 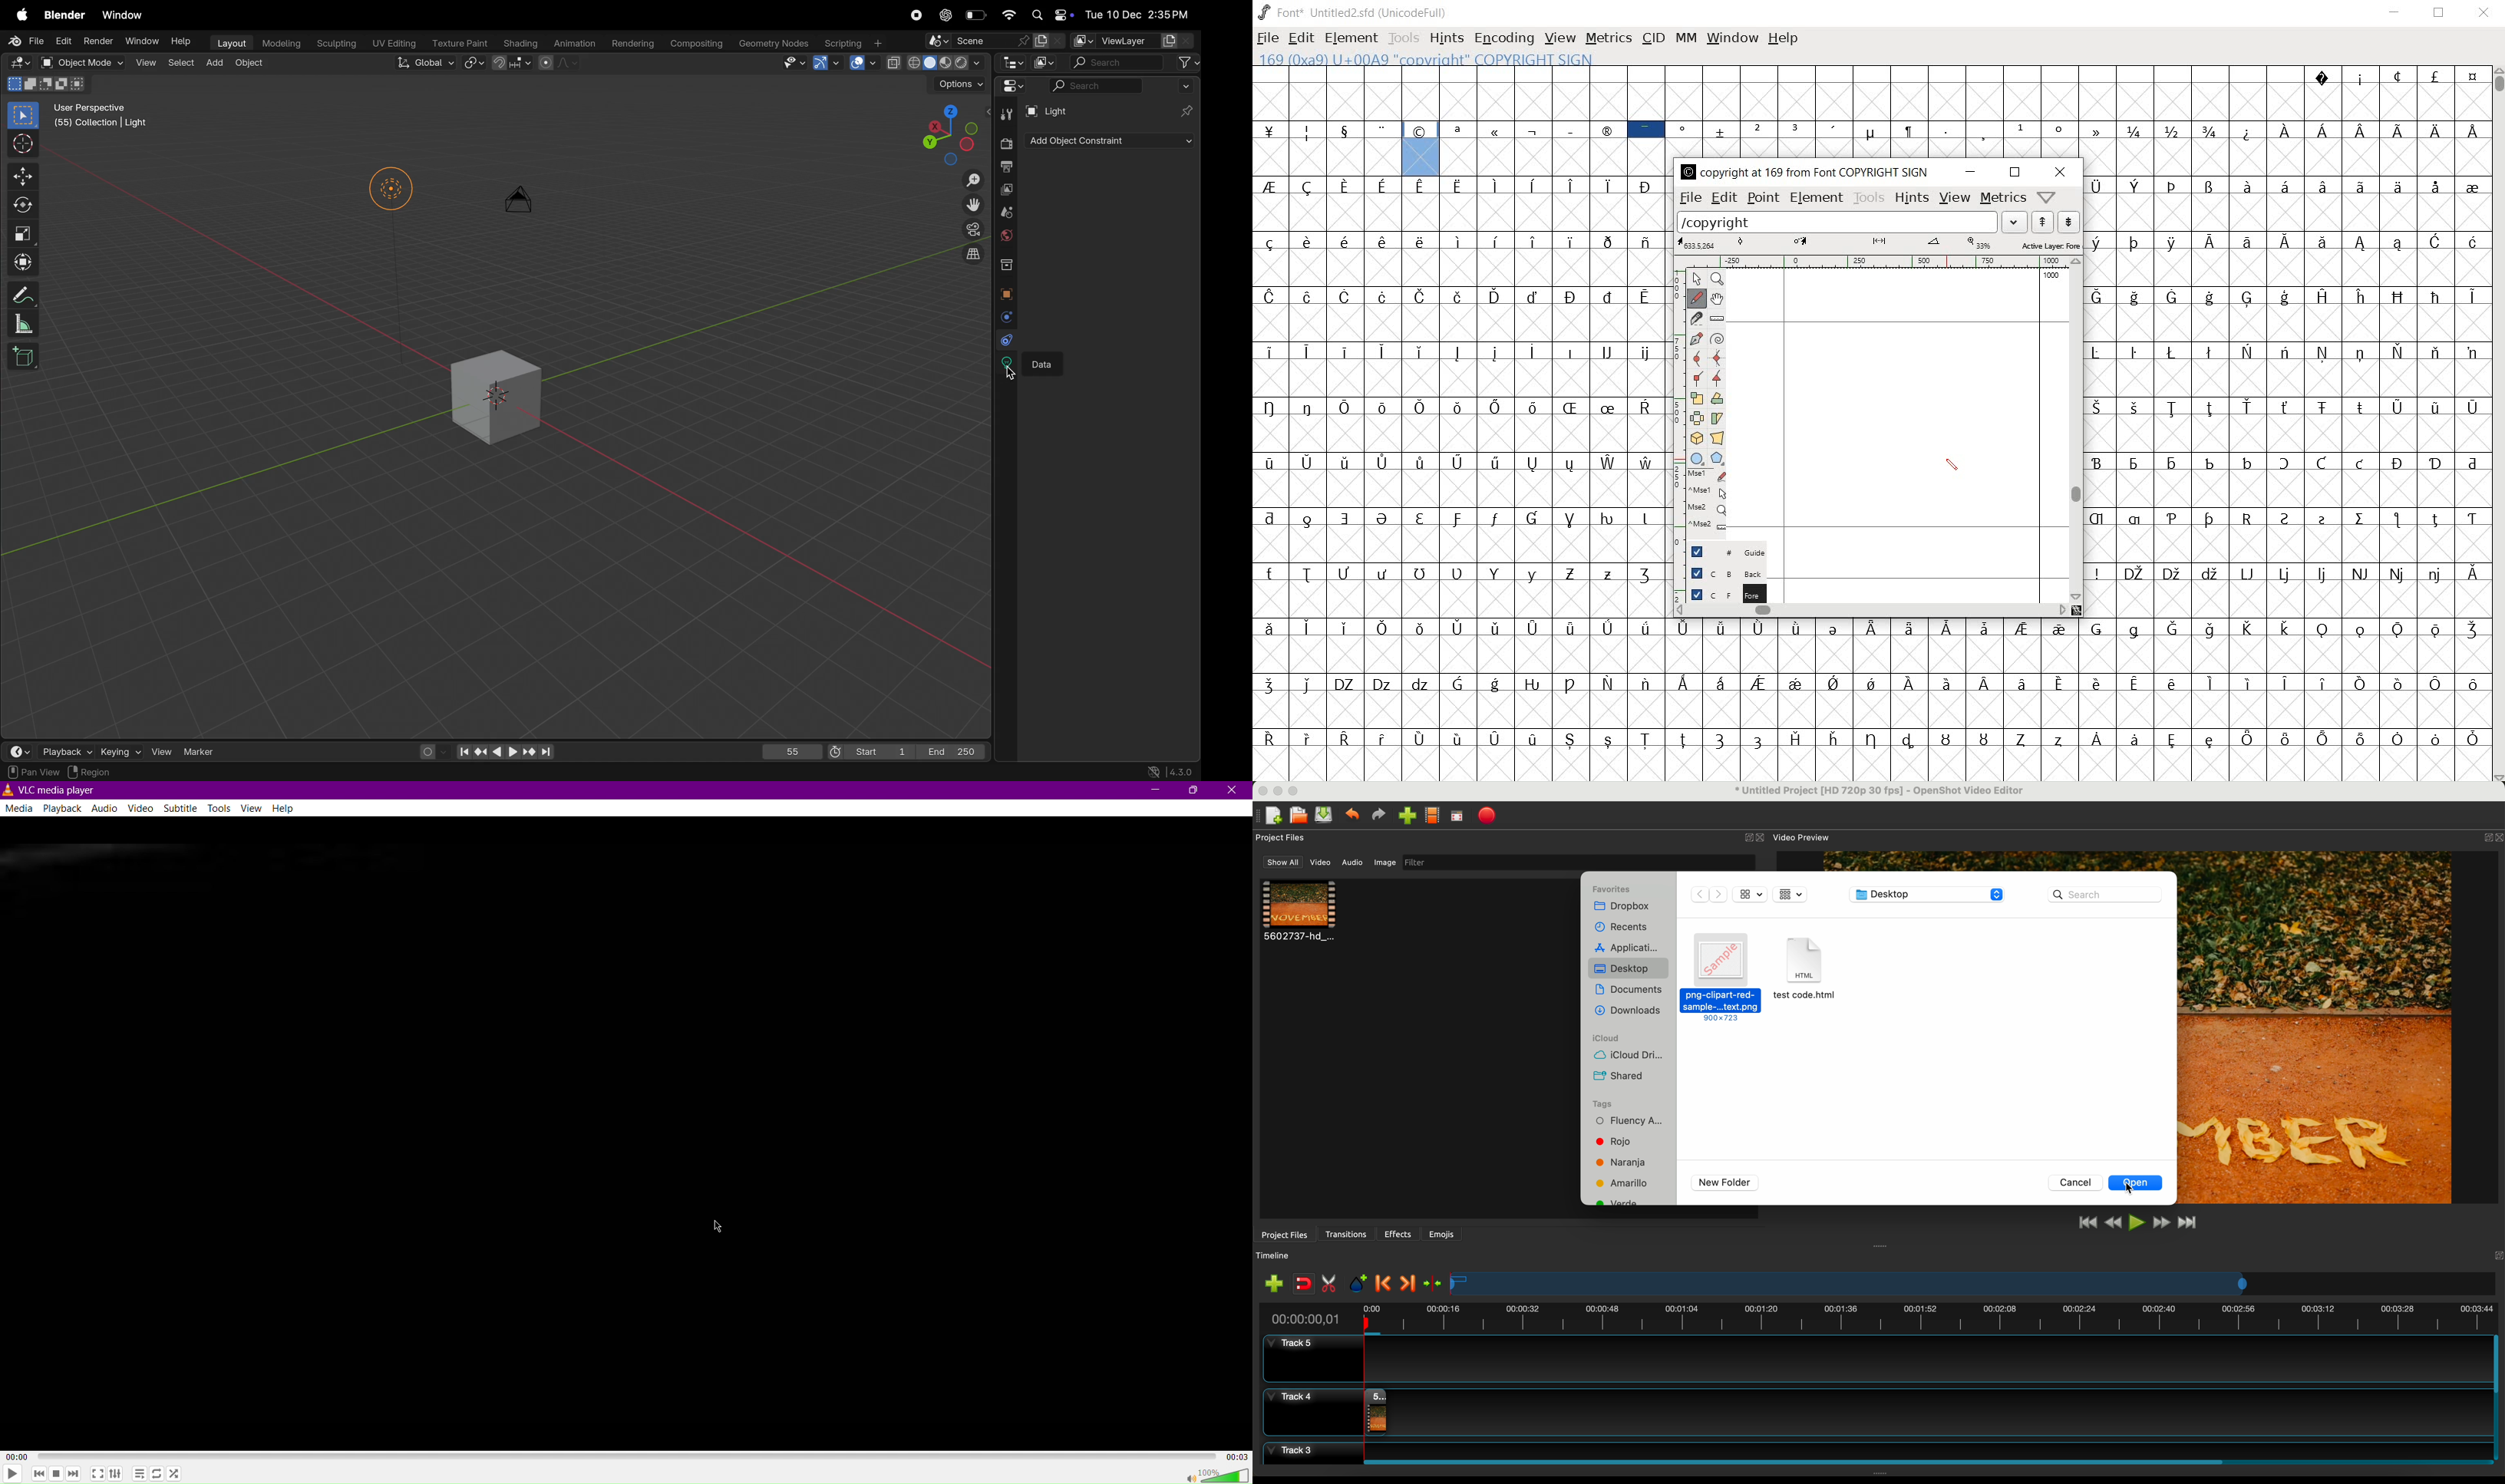 What do you see at coordinates (2077, 1183) in the screenshot?
I see `cancel button` at bounding box center [2077, 1183].